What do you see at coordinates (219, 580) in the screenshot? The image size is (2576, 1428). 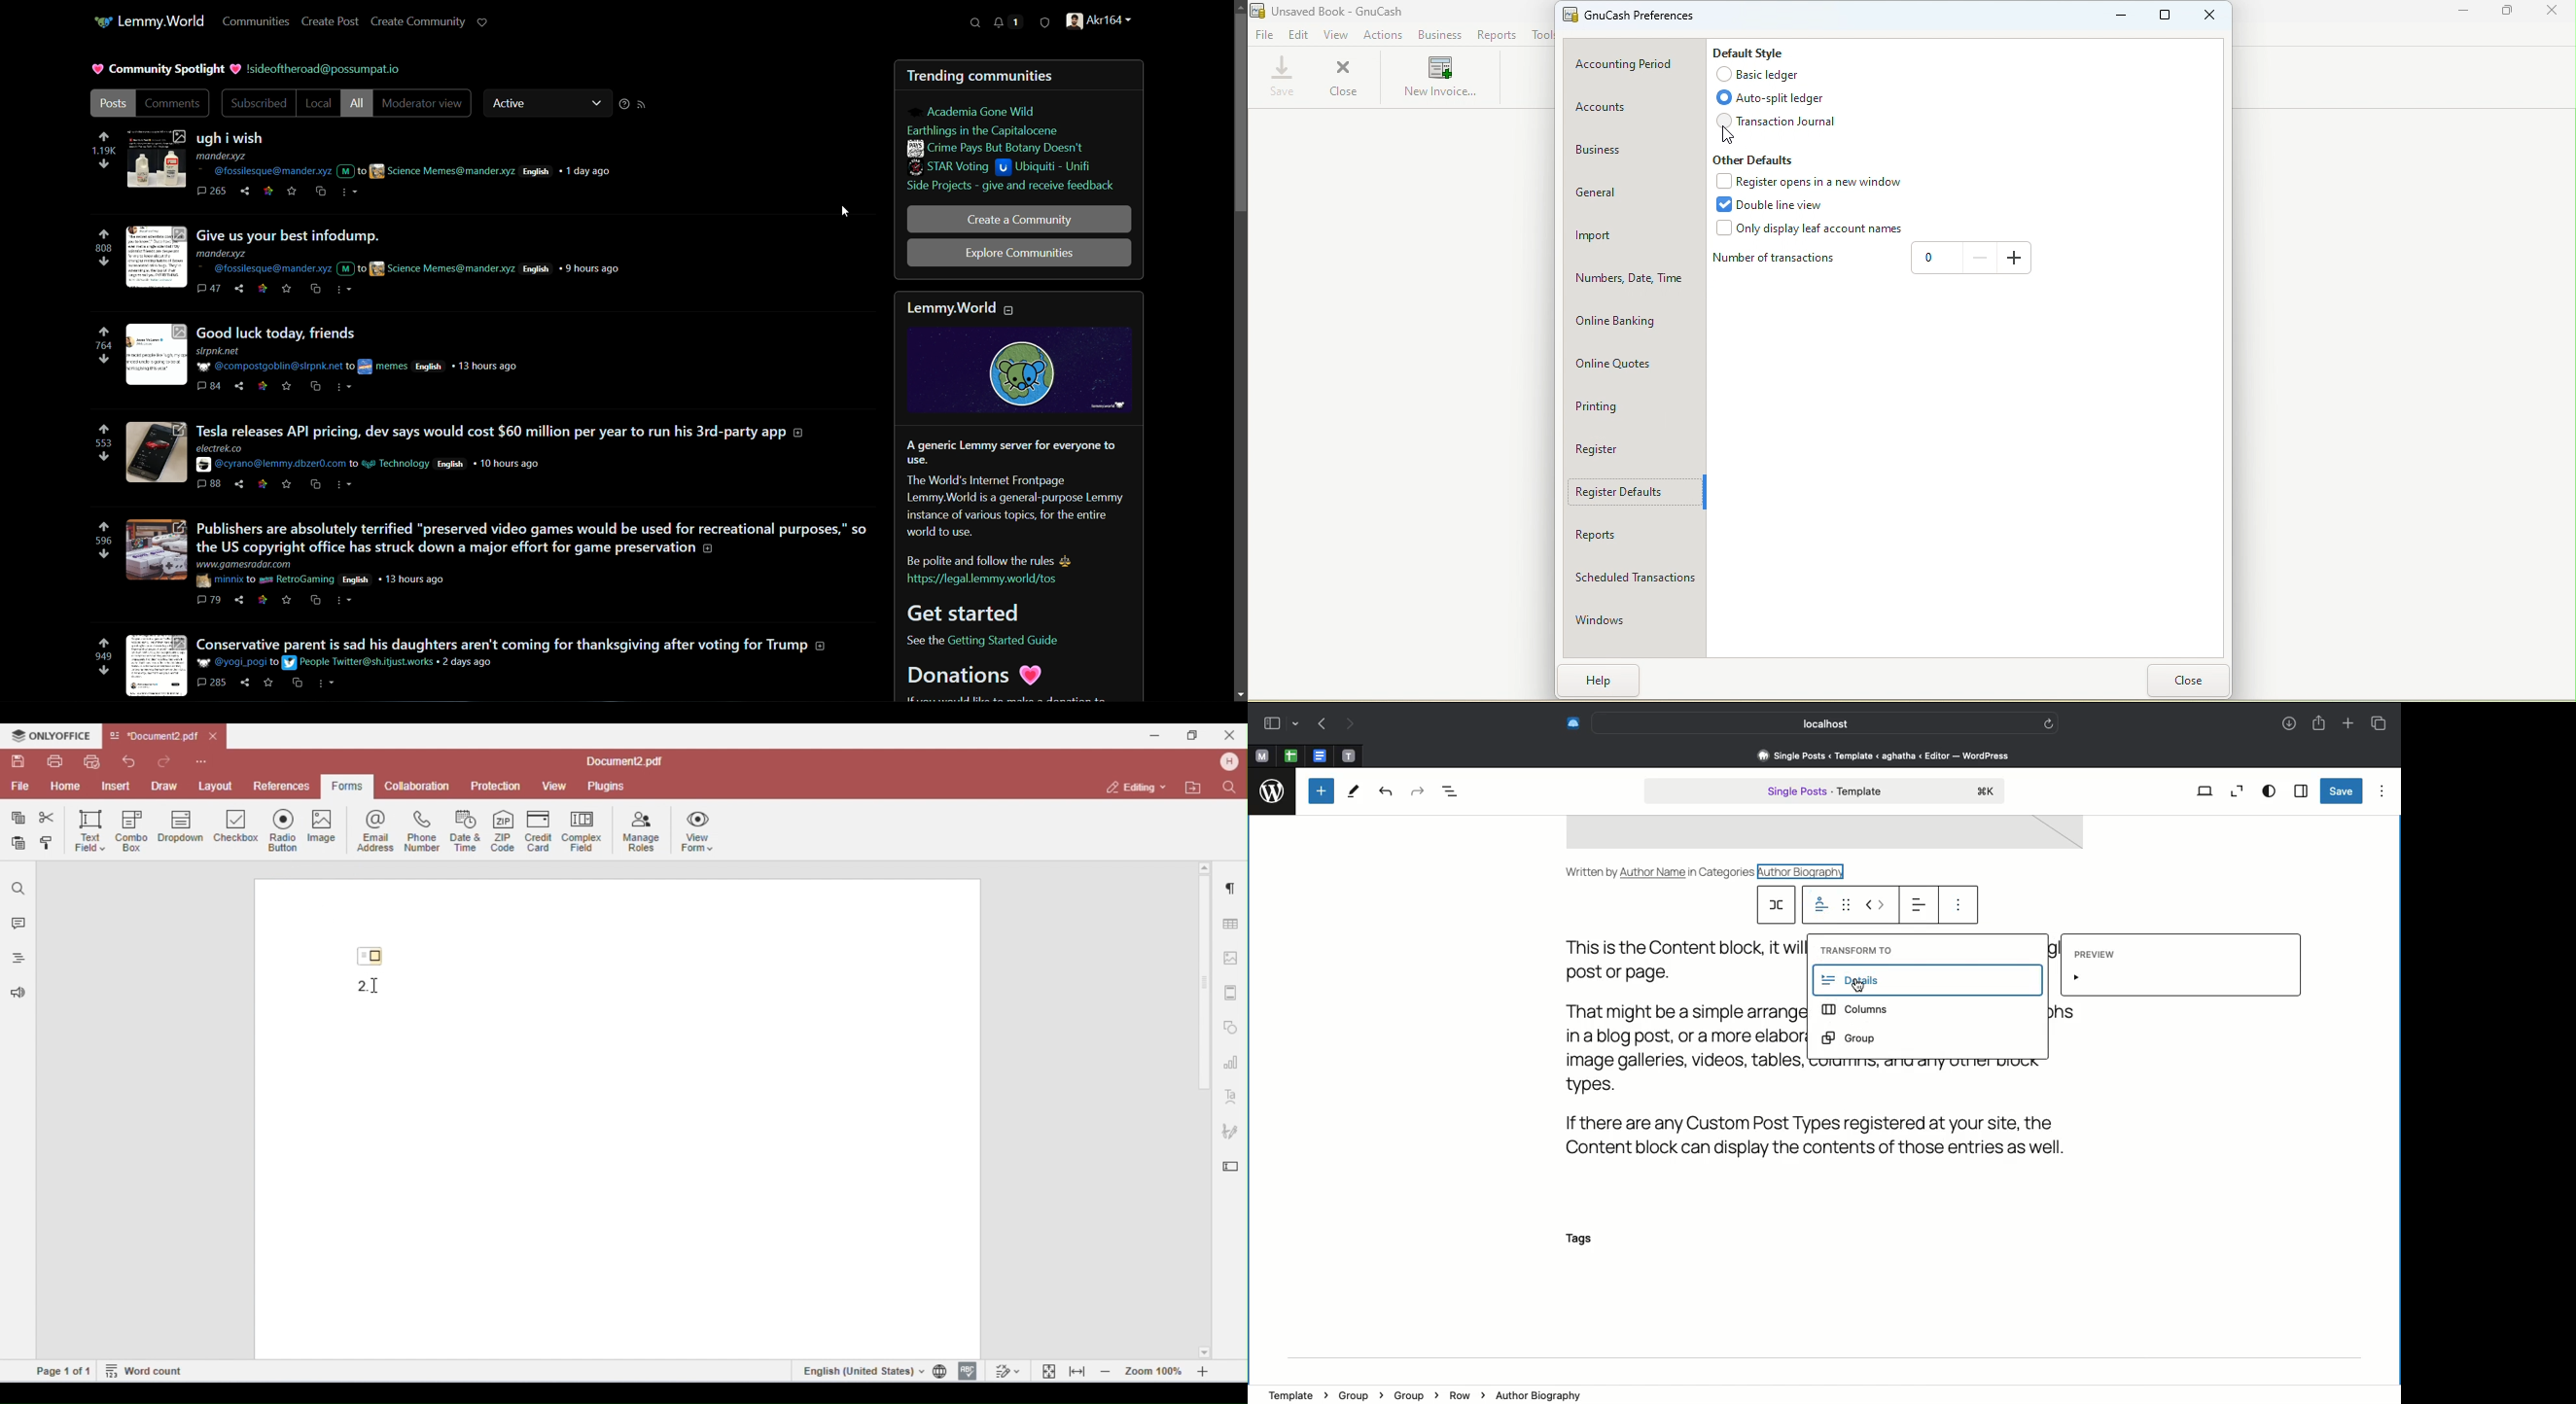 I see `minnix` at bounding box center [219, 580].